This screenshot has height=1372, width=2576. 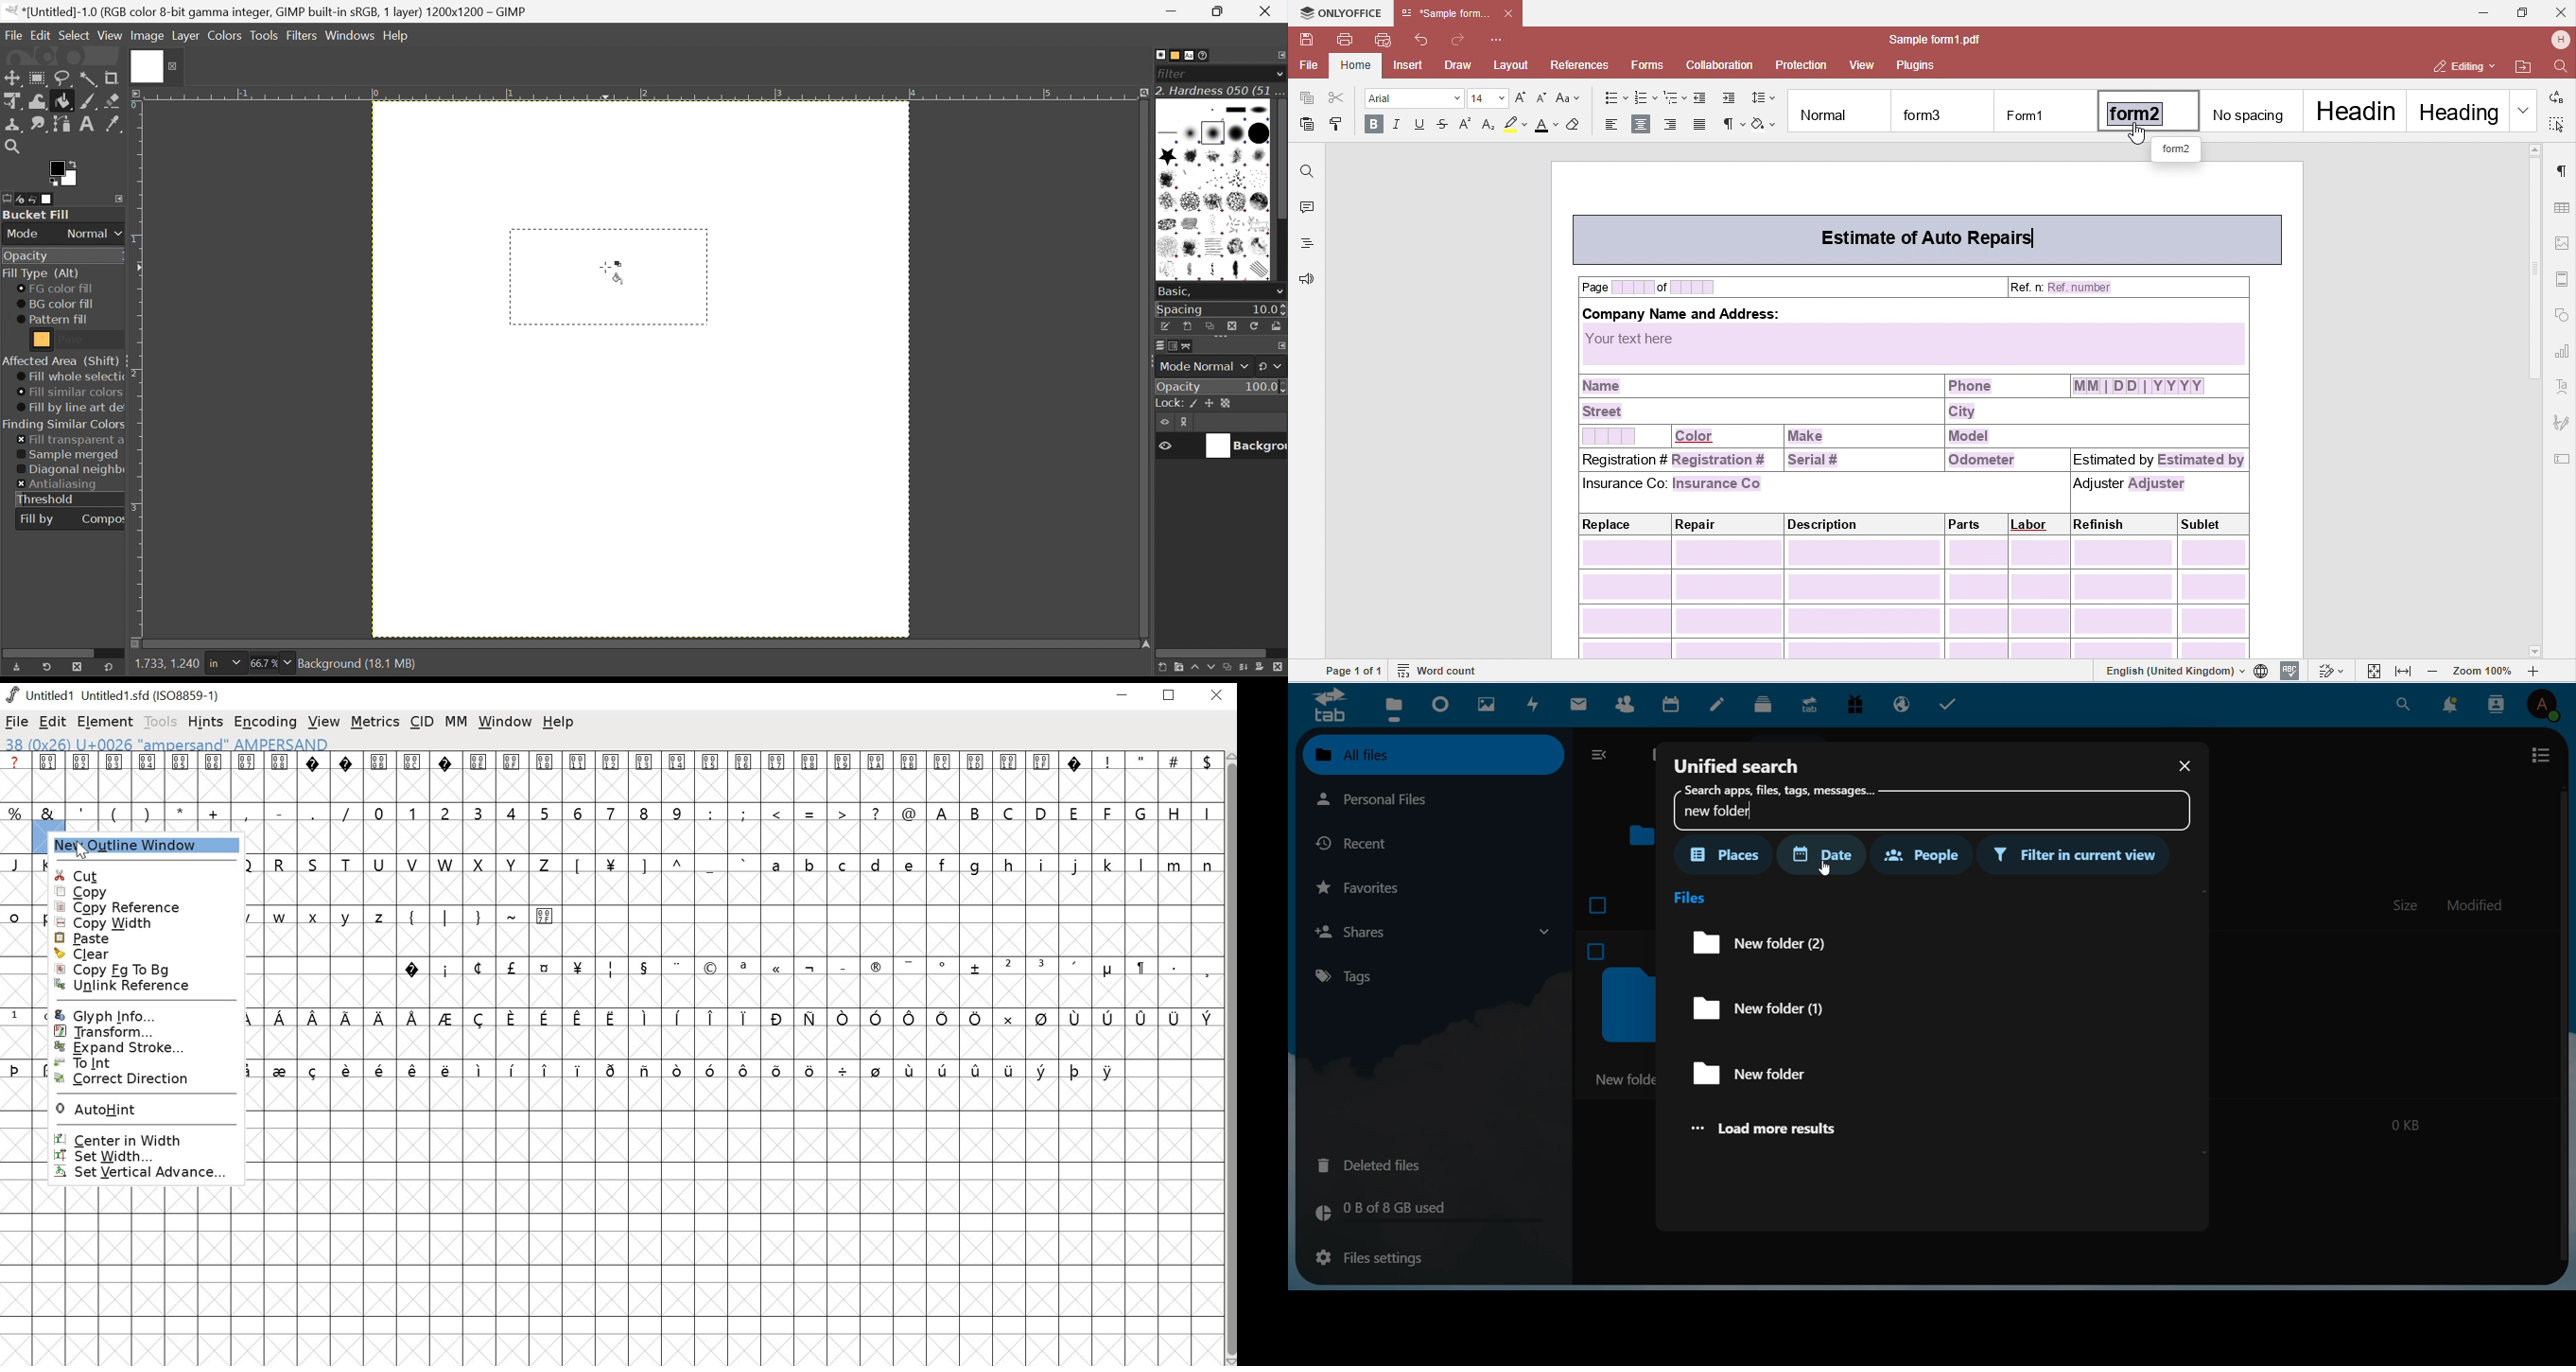 What do you see at coordinates (1355, 976) in the screenshot?
I see `tags` at bounding box center [1355, 976].